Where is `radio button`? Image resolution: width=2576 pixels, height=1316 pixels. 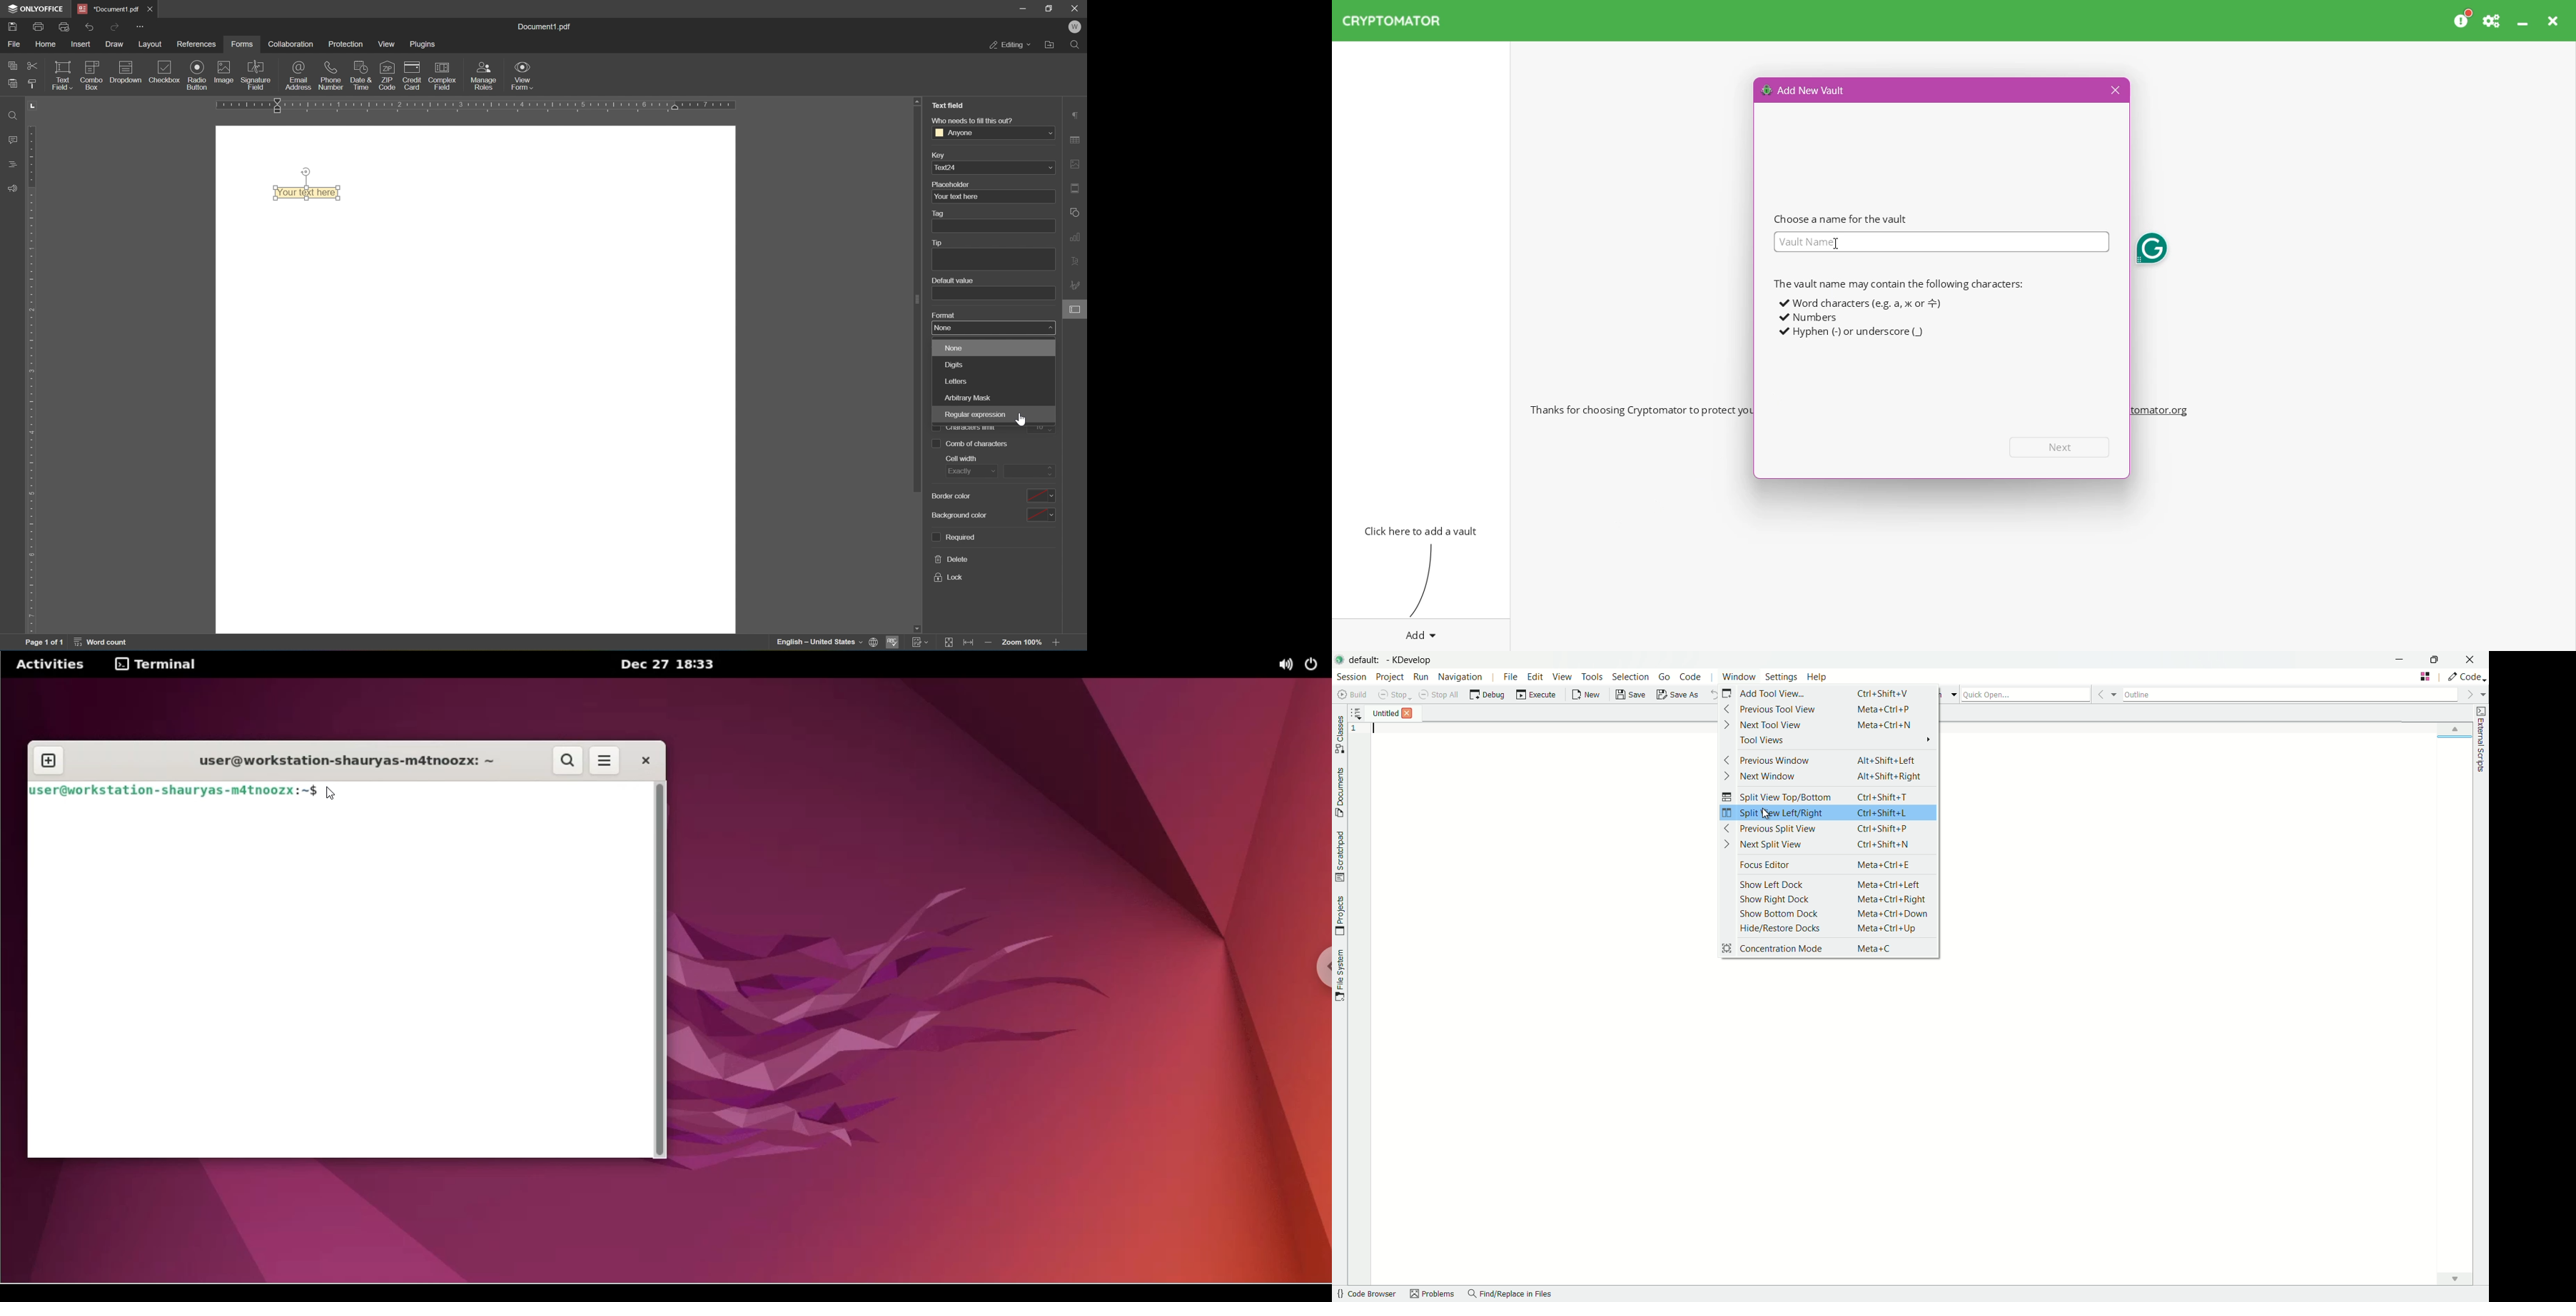
radio button is located at coordinates (198, 75).